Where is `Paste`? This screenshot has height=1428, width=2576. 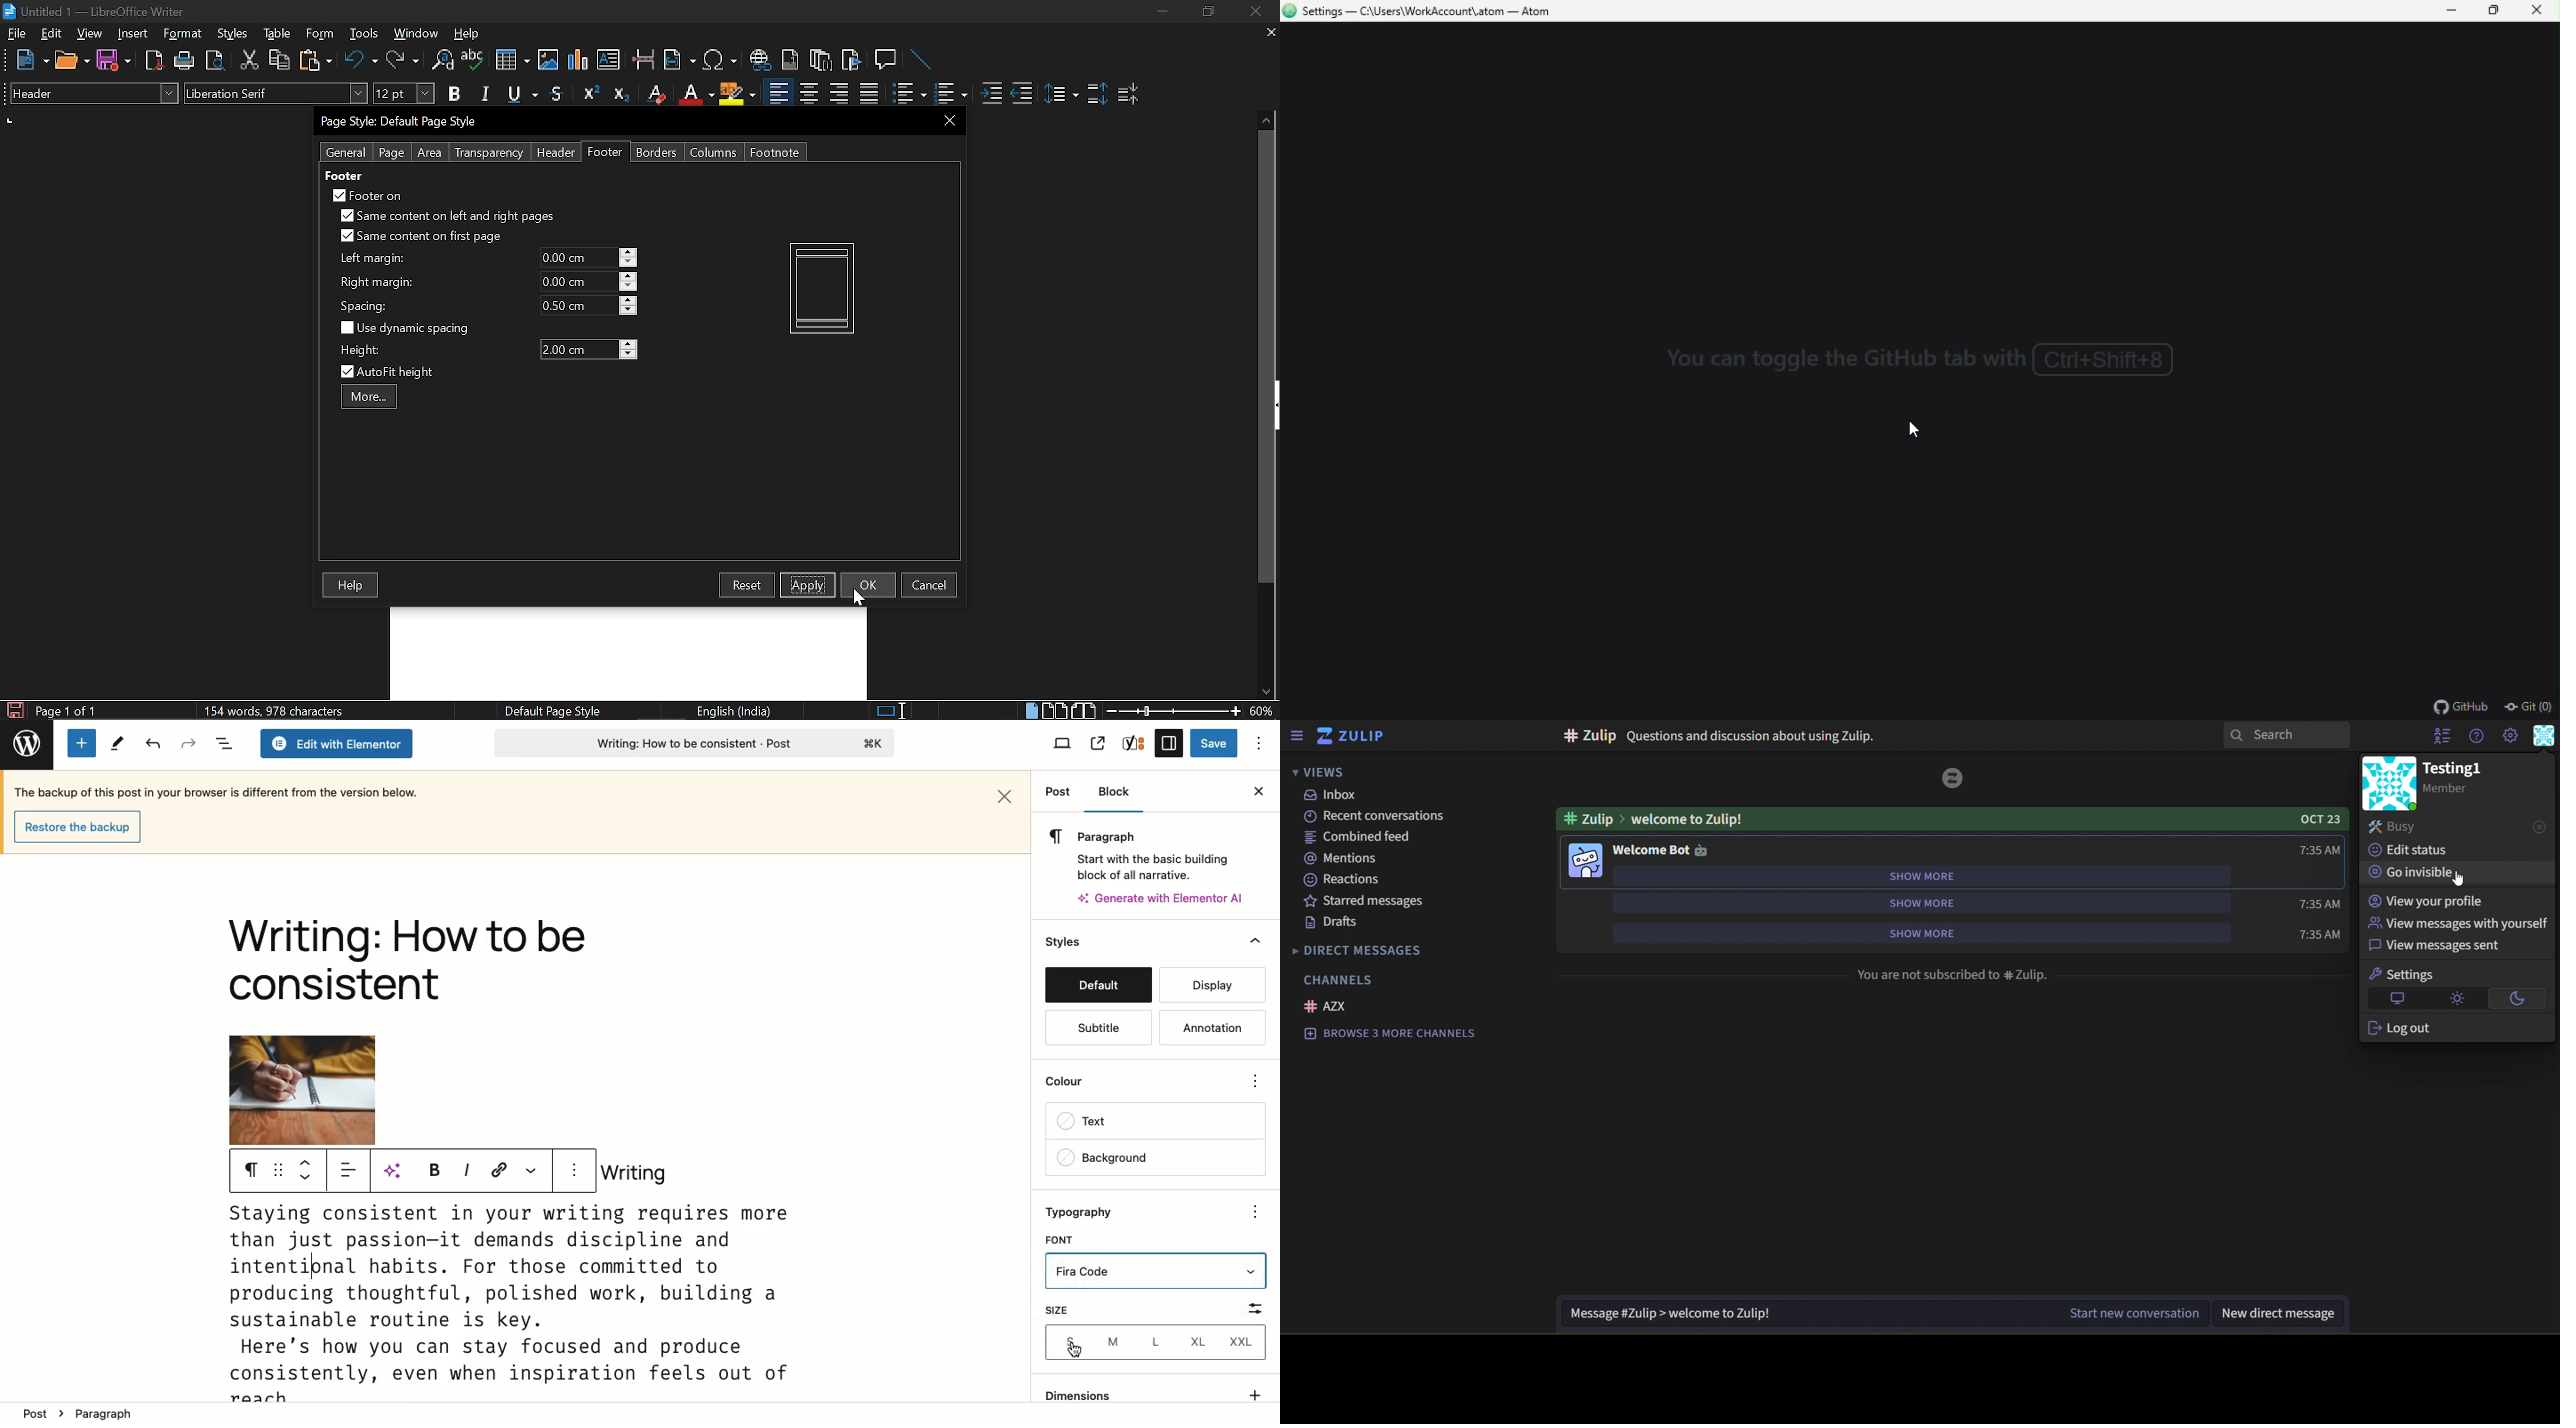
Paste is located at coordinates (314, 59).